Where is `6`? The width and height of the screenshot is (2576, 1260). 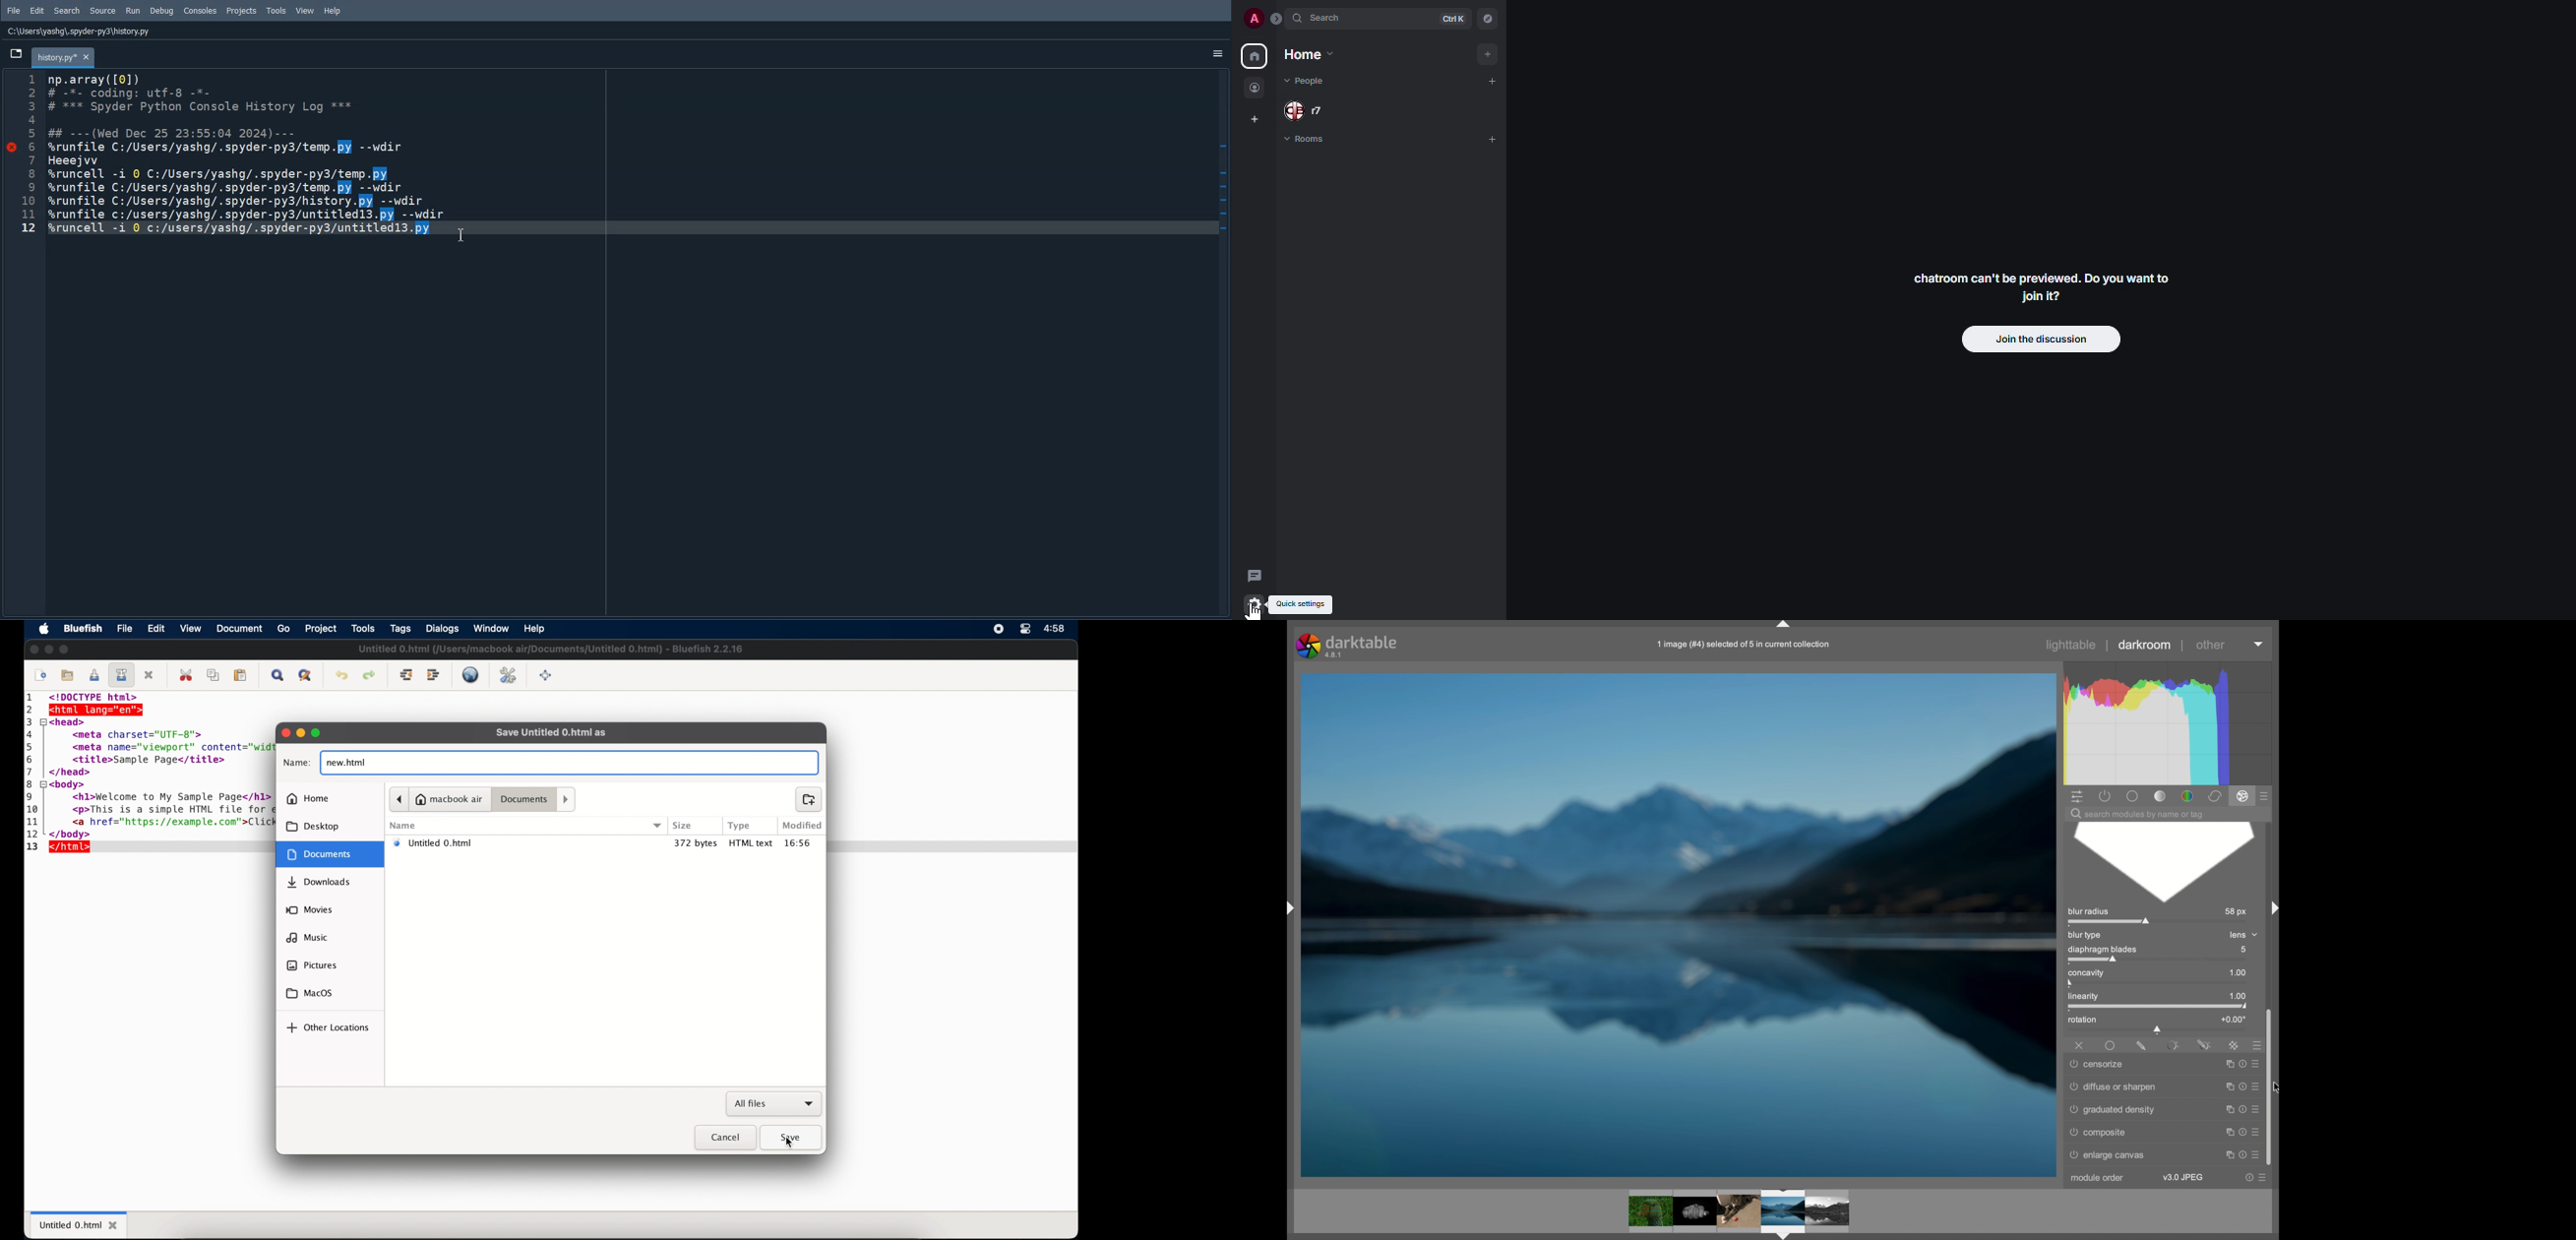
6 is located at coordinates (32, 758).